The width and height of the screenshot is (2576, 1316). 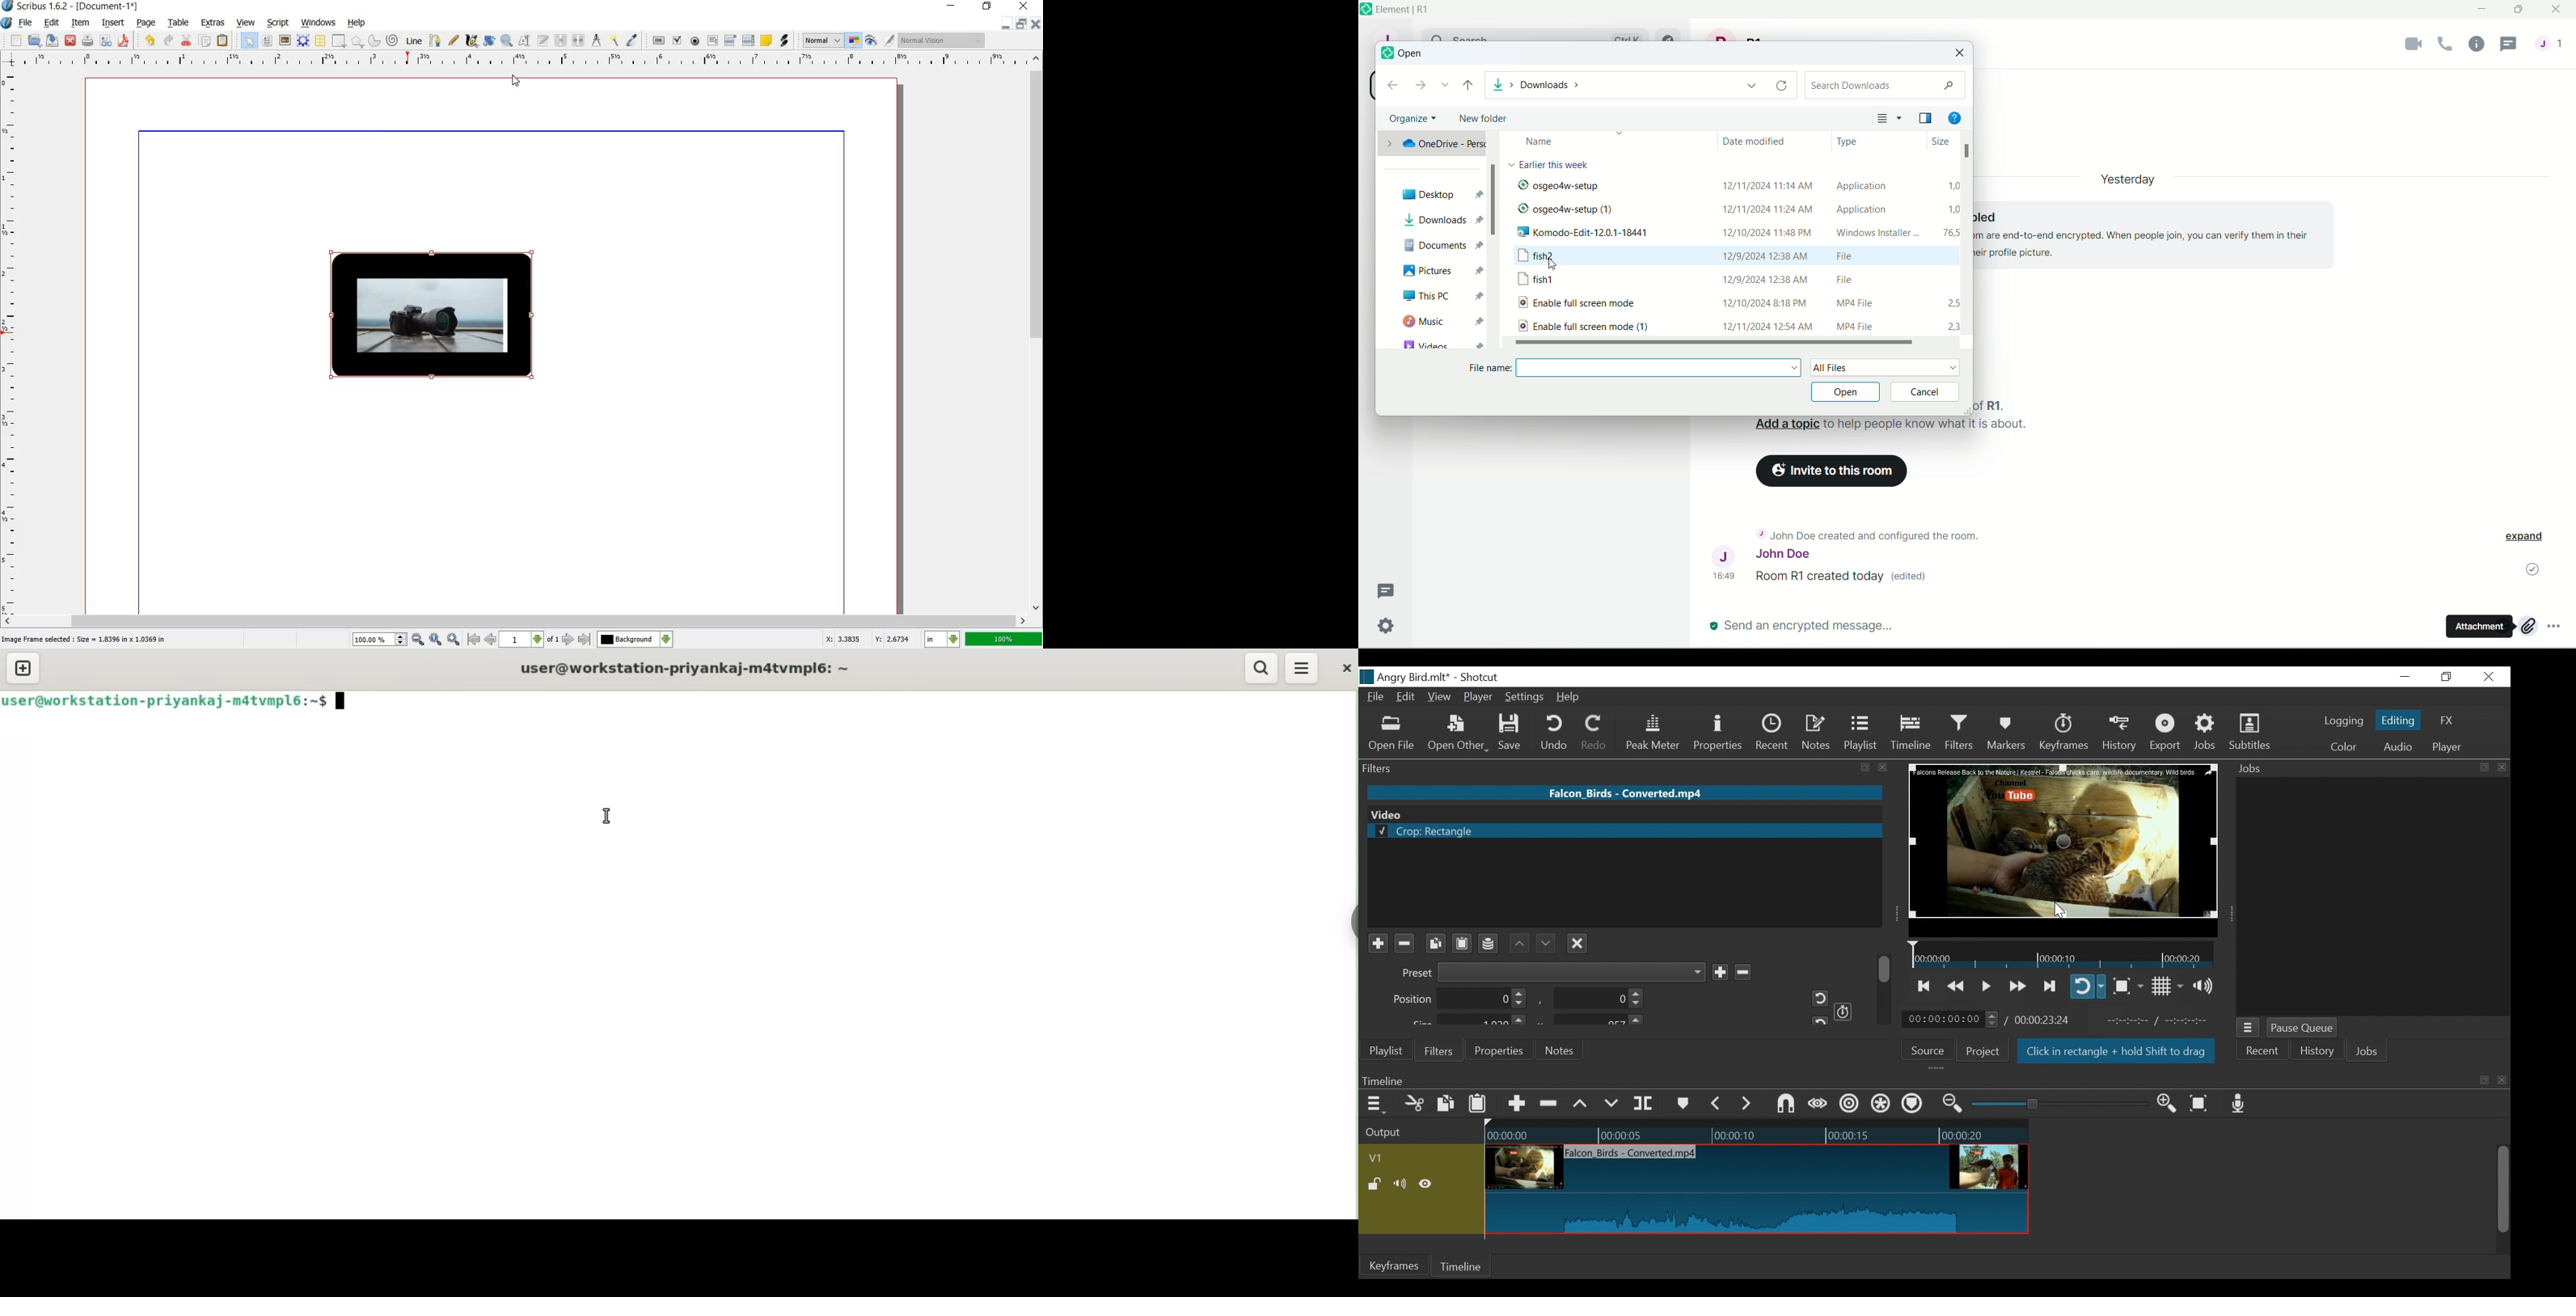 I want to click on File, so click(x=1858, y=258).